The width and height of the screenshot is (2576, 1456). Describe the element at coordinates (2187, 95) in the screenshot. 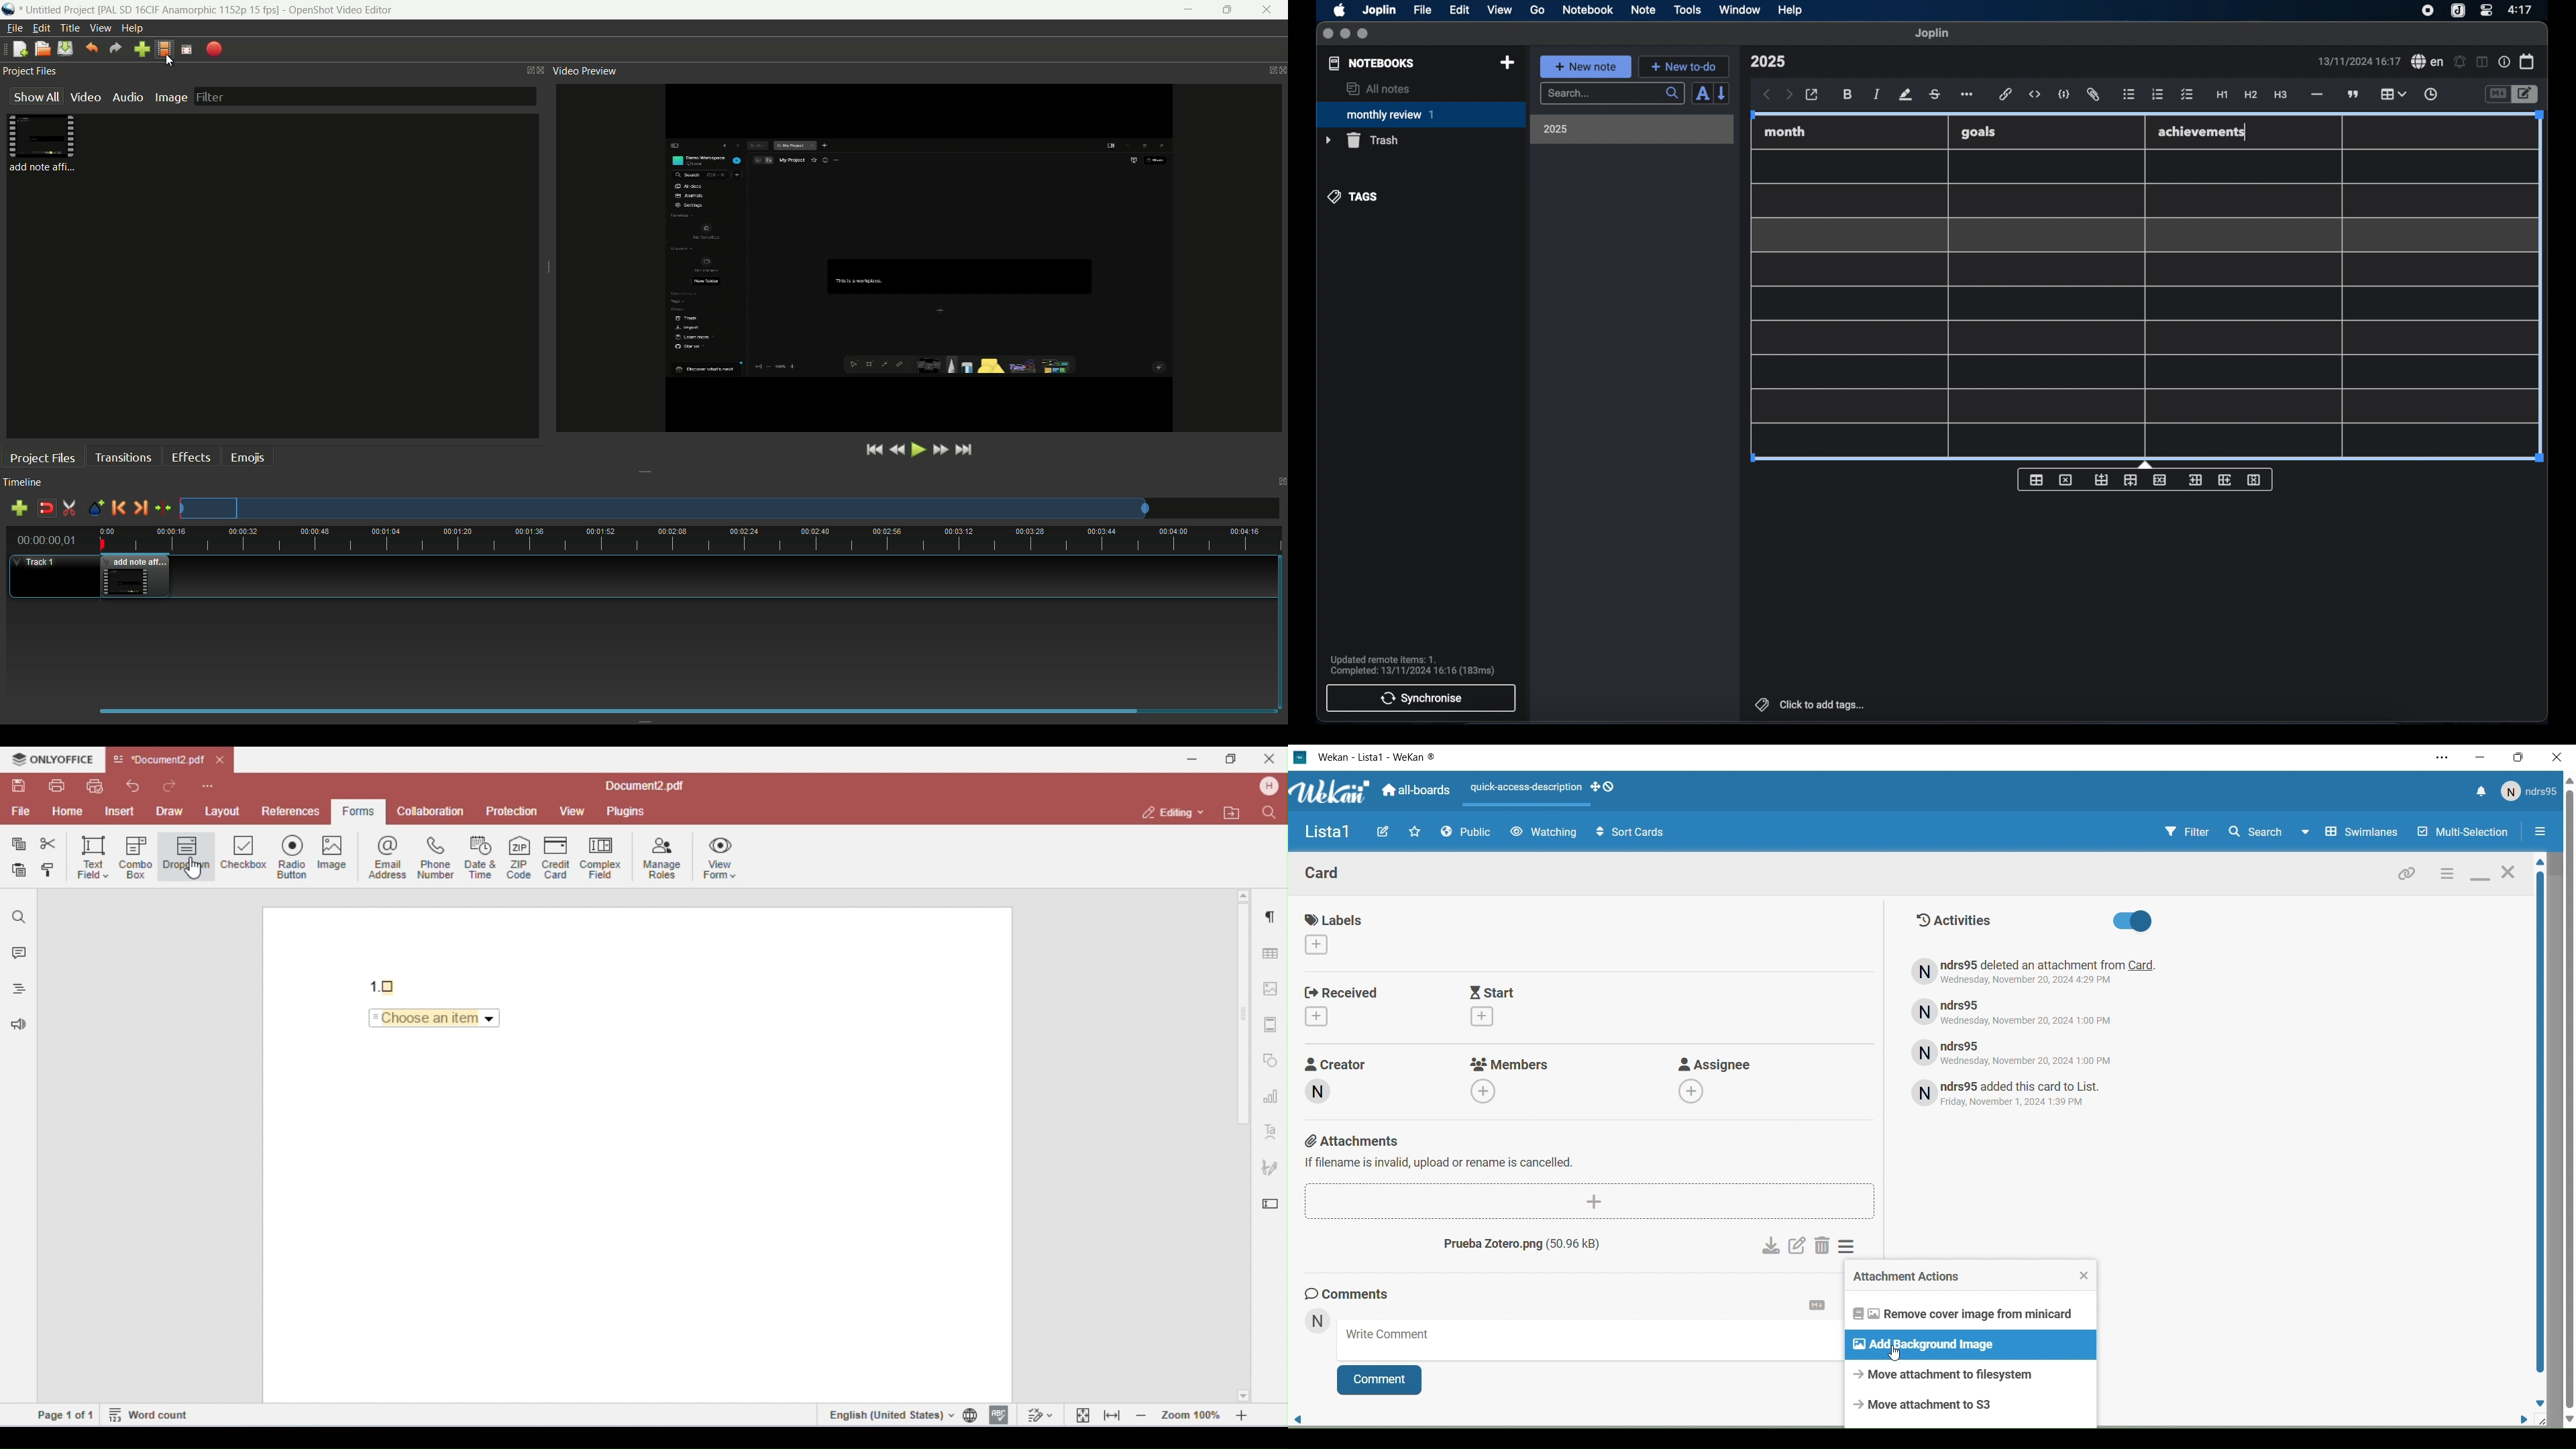

I see `check  list` at that location.